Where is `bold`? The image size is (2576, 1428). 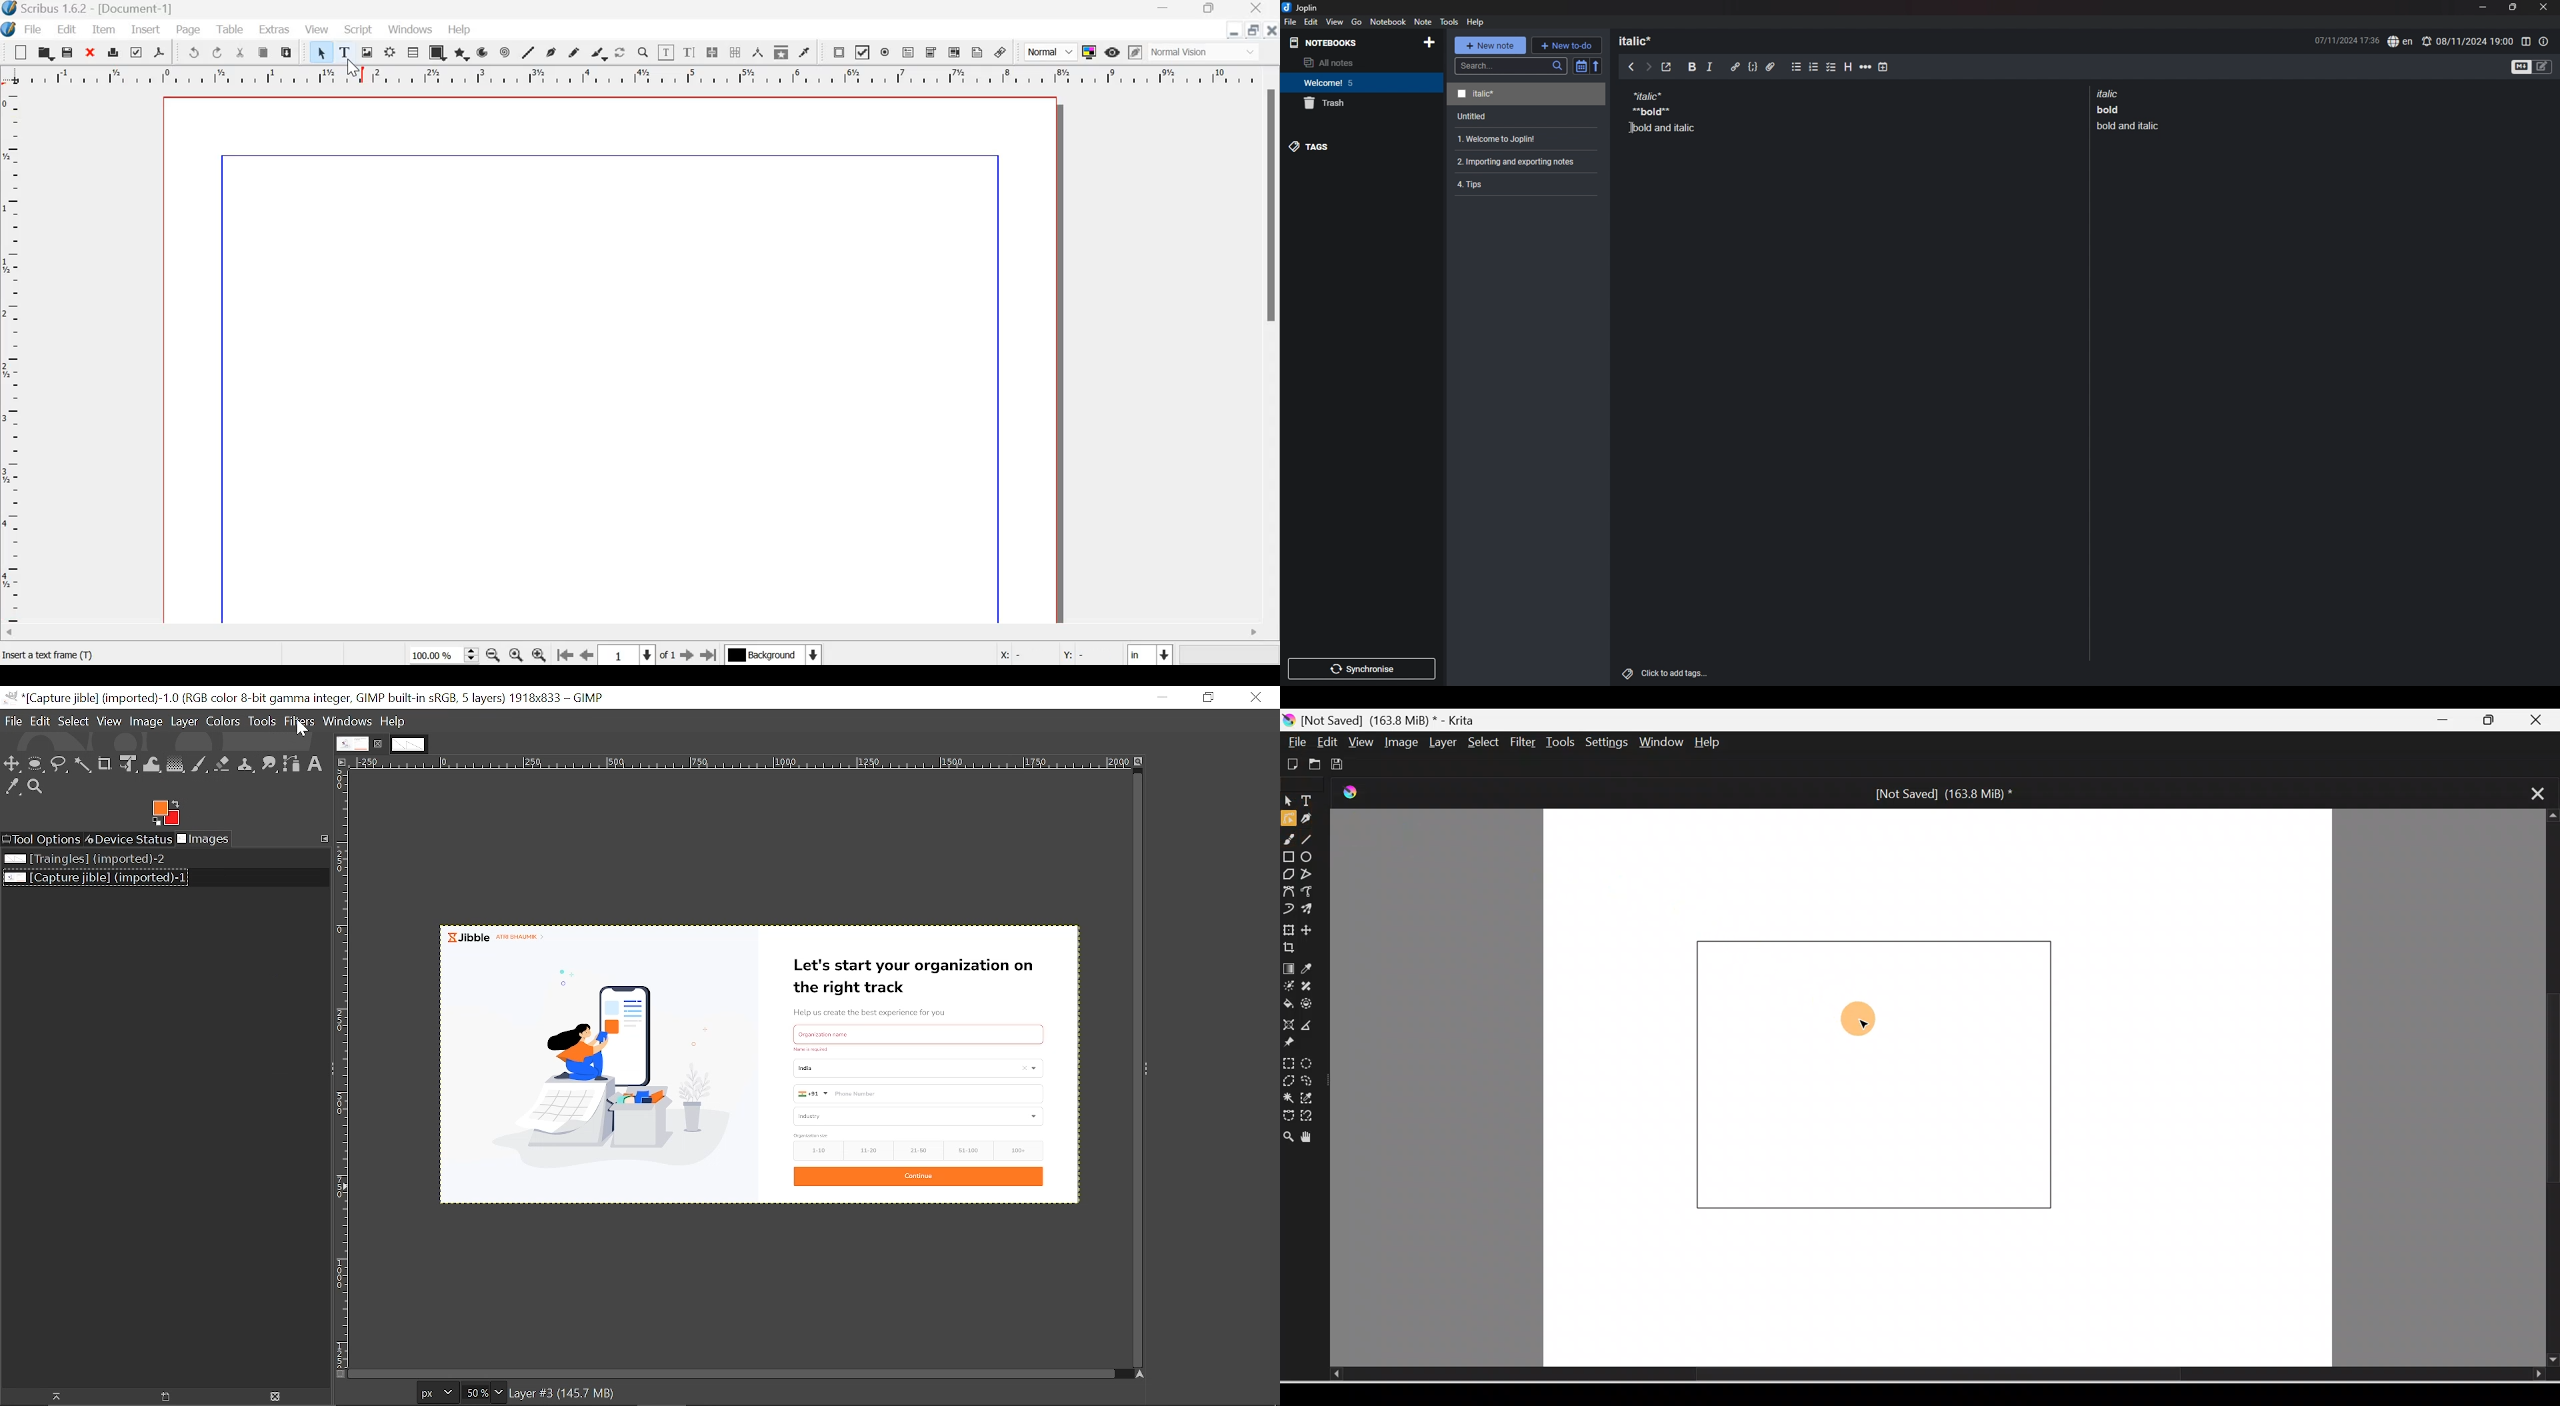 bold is located at coordinates (1692, 67).